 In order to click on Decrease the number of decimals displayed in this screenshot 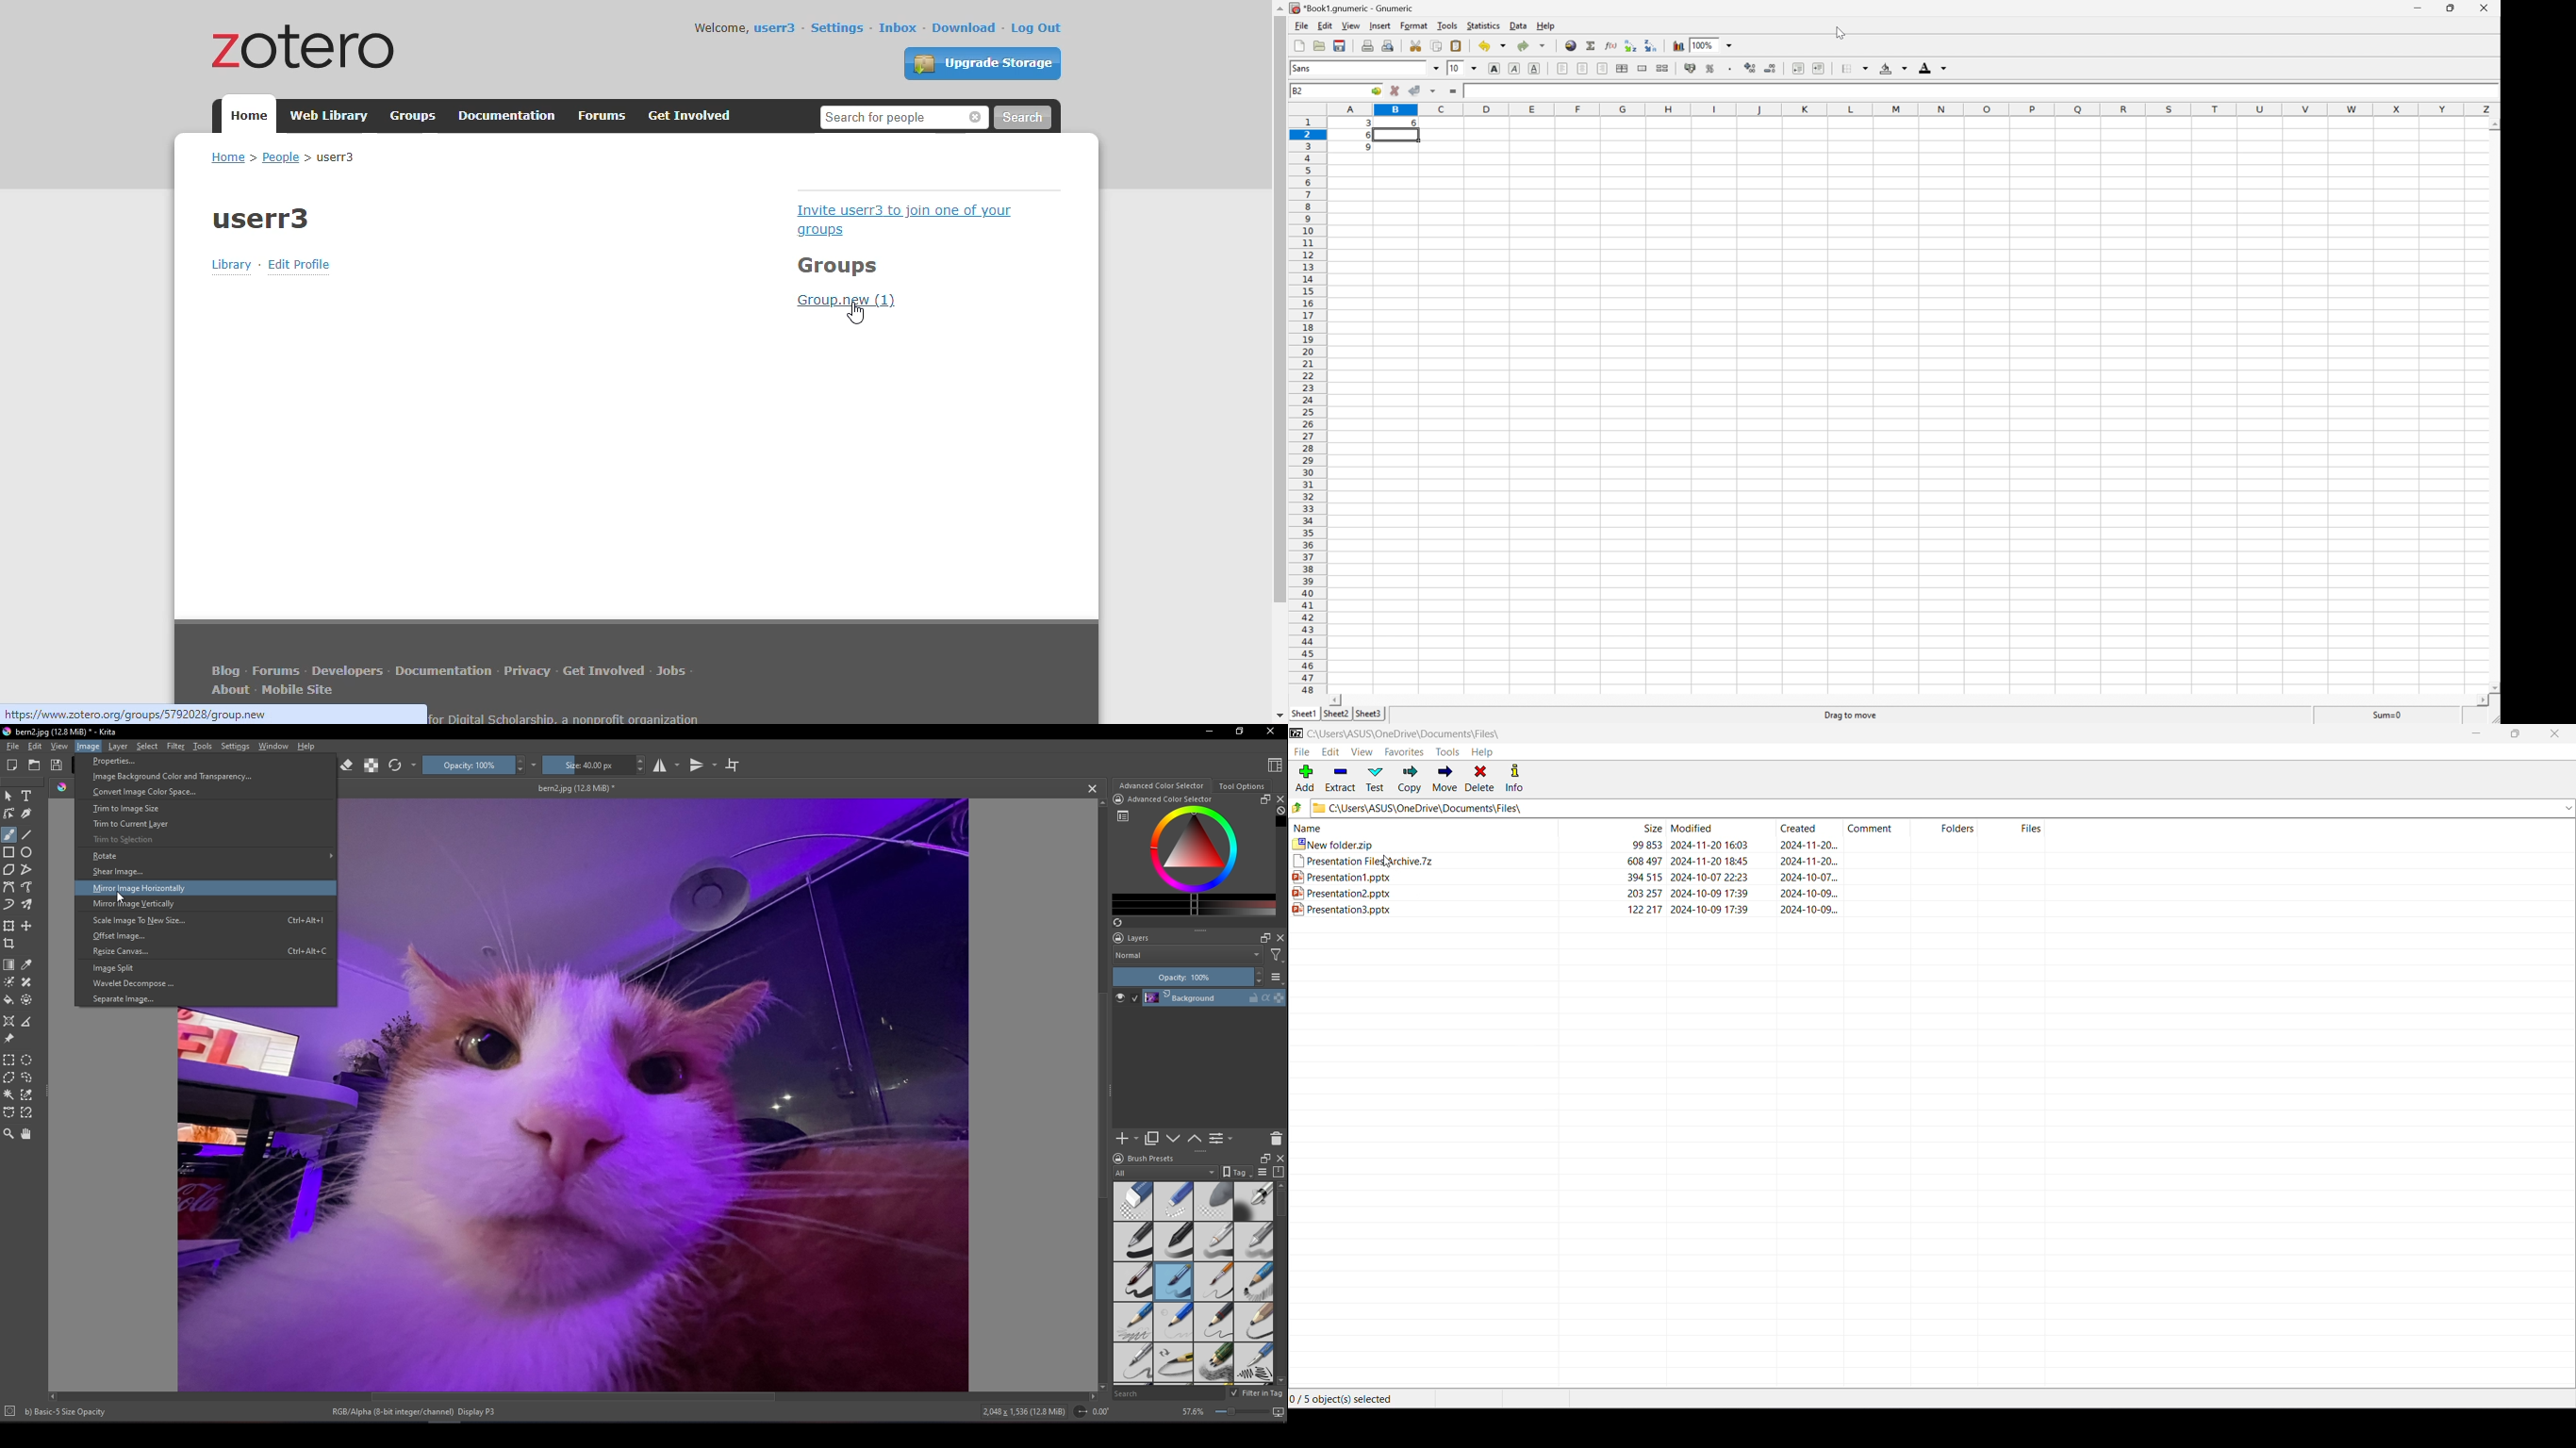, I will do `click(1770, 68)`.